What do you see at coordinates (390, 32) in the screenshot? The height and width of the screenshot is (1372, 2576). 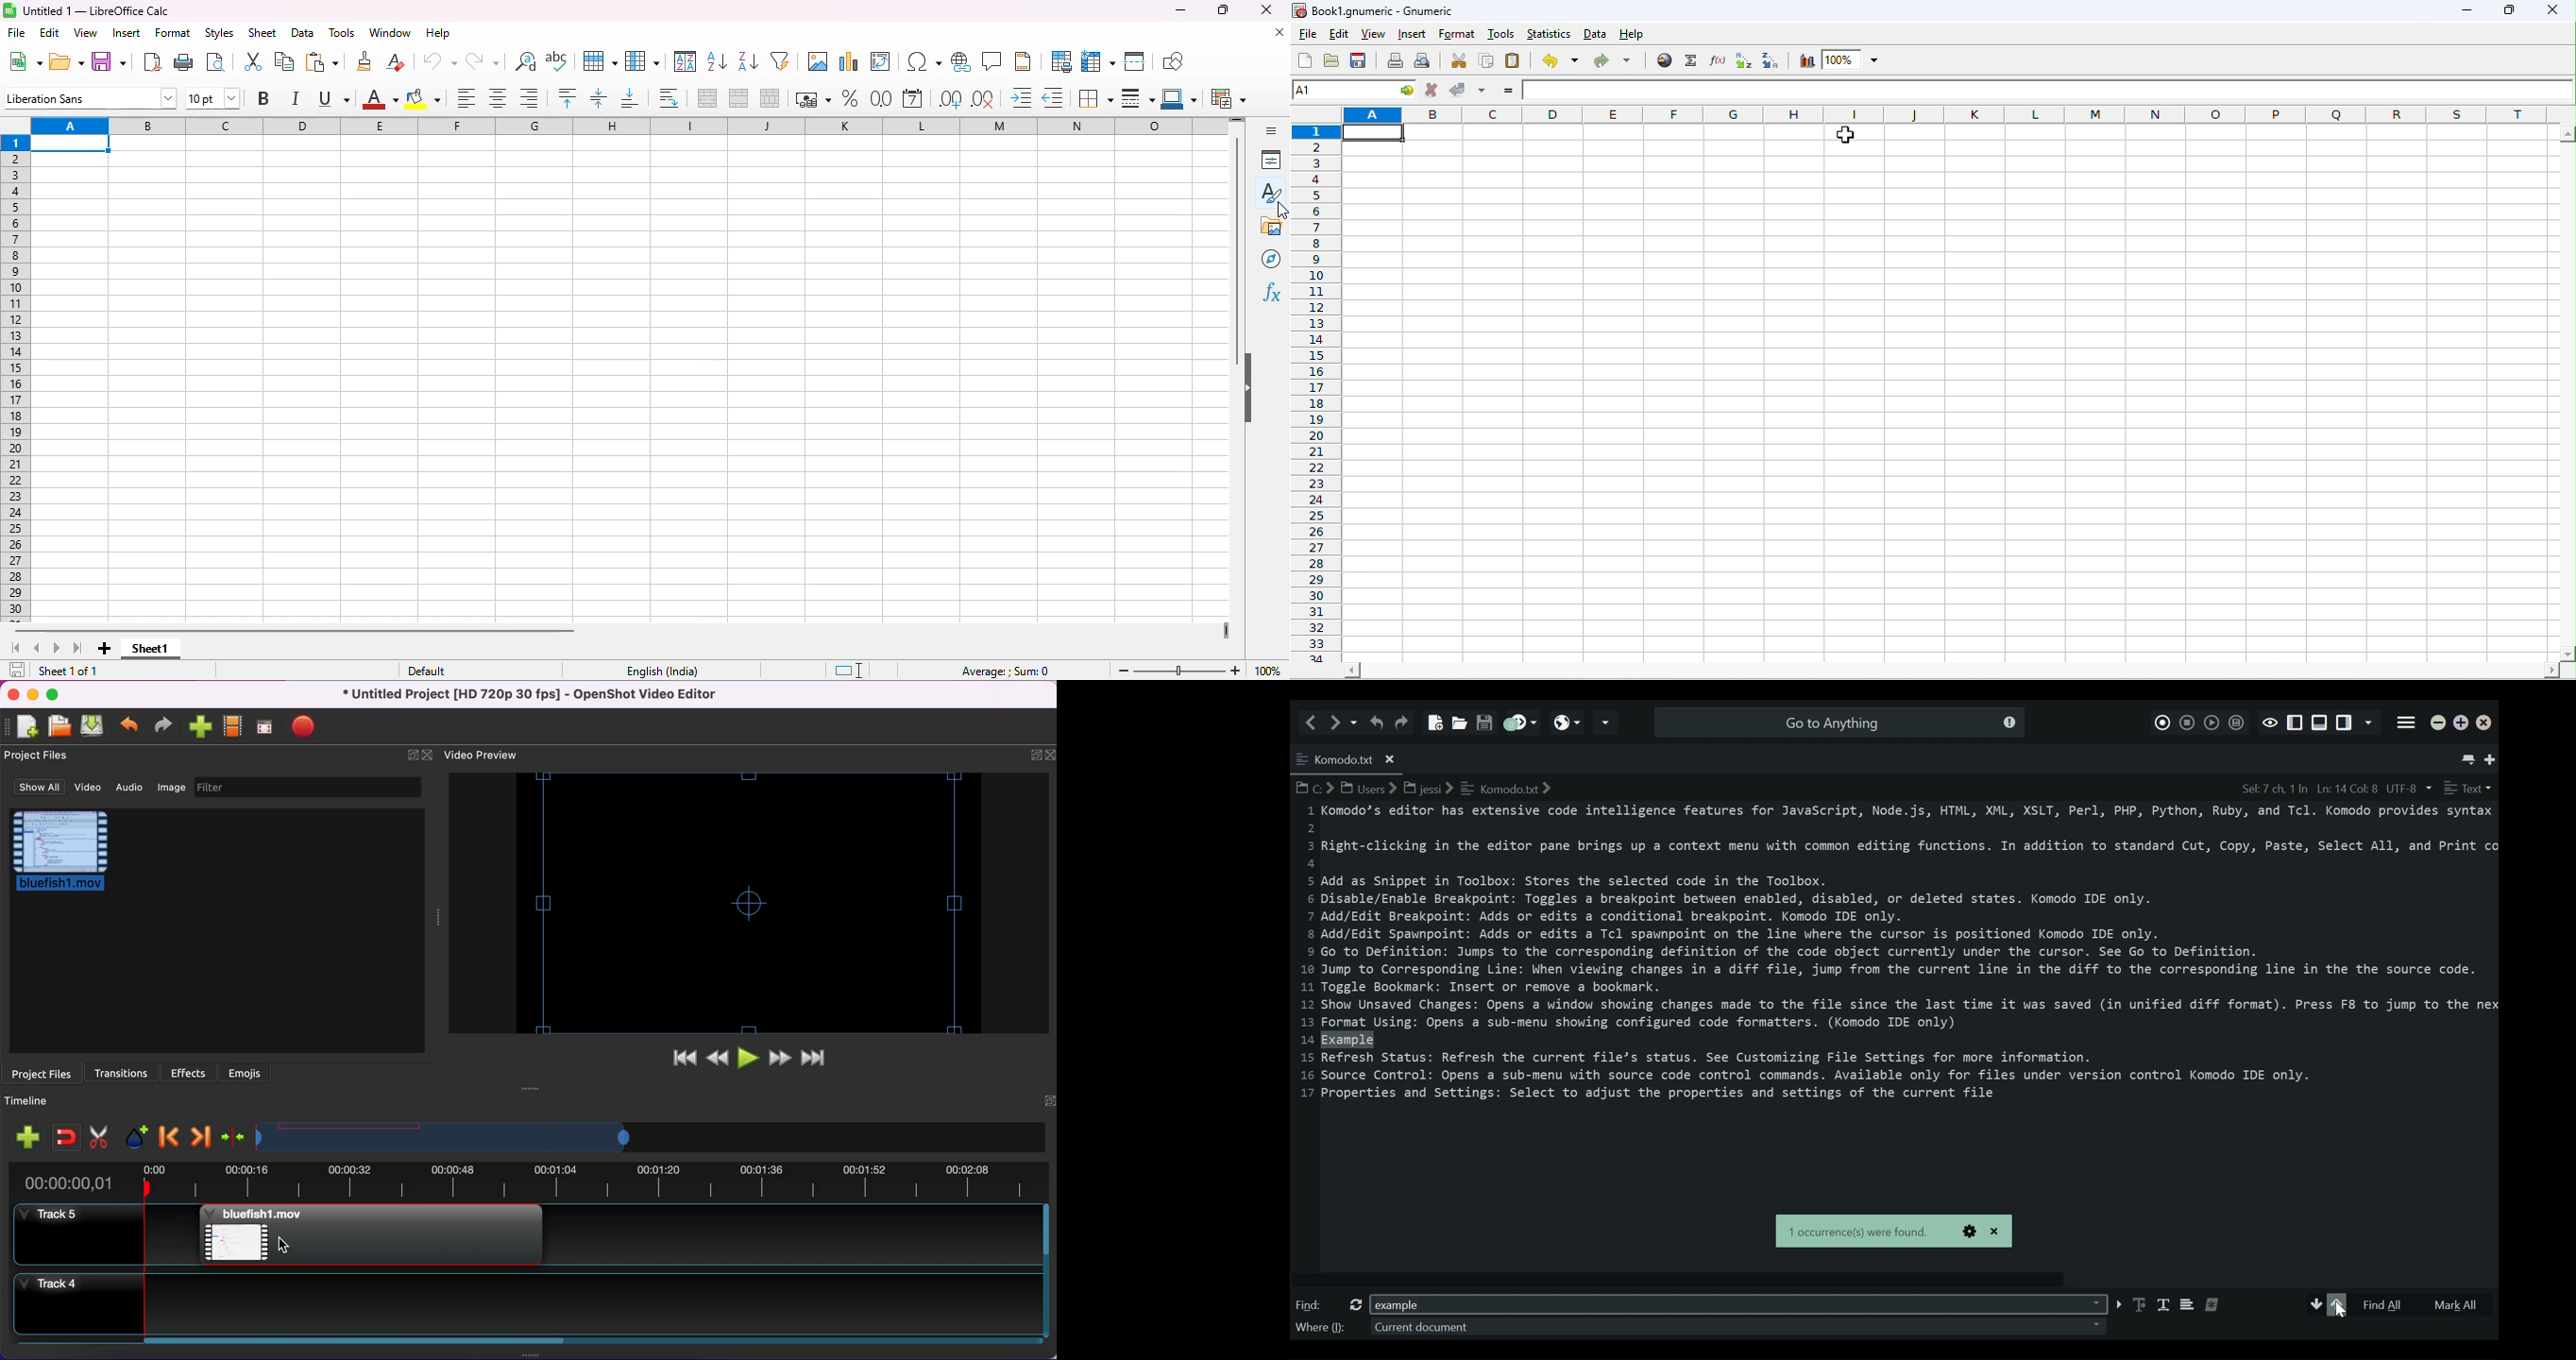 I see `window` at bounding box center [390, 32].